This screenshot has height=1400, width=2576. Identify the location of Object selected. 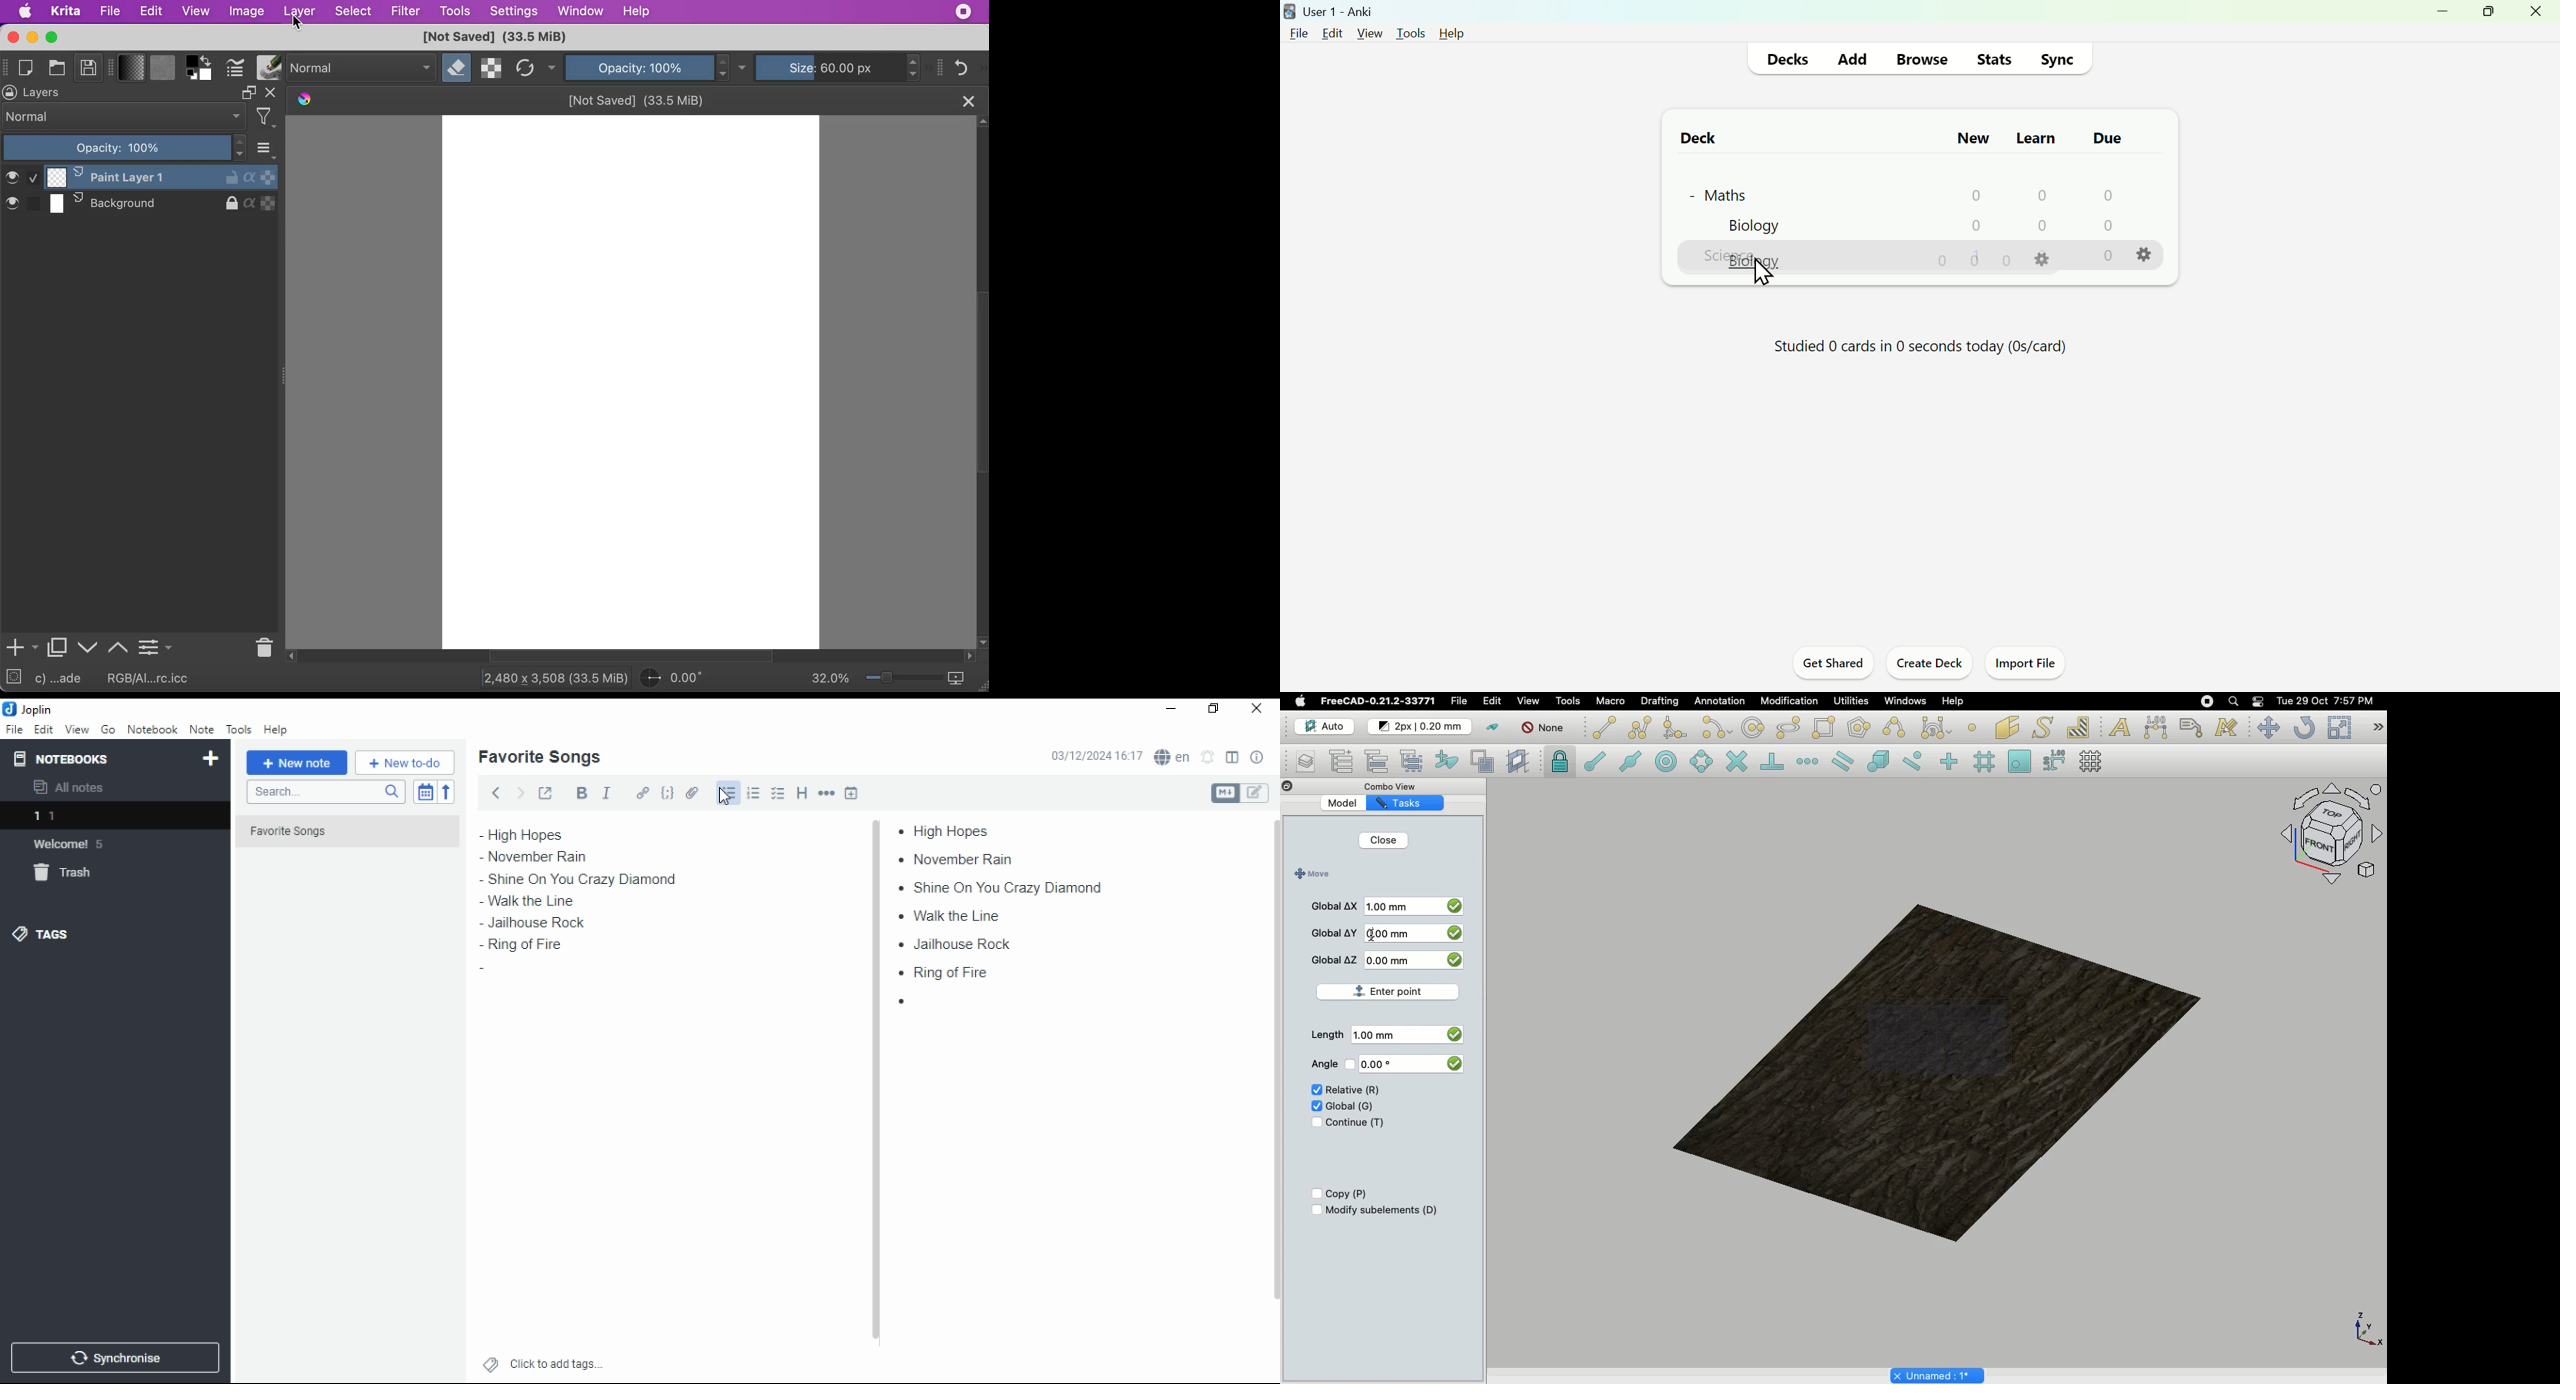
(1940, 1066).